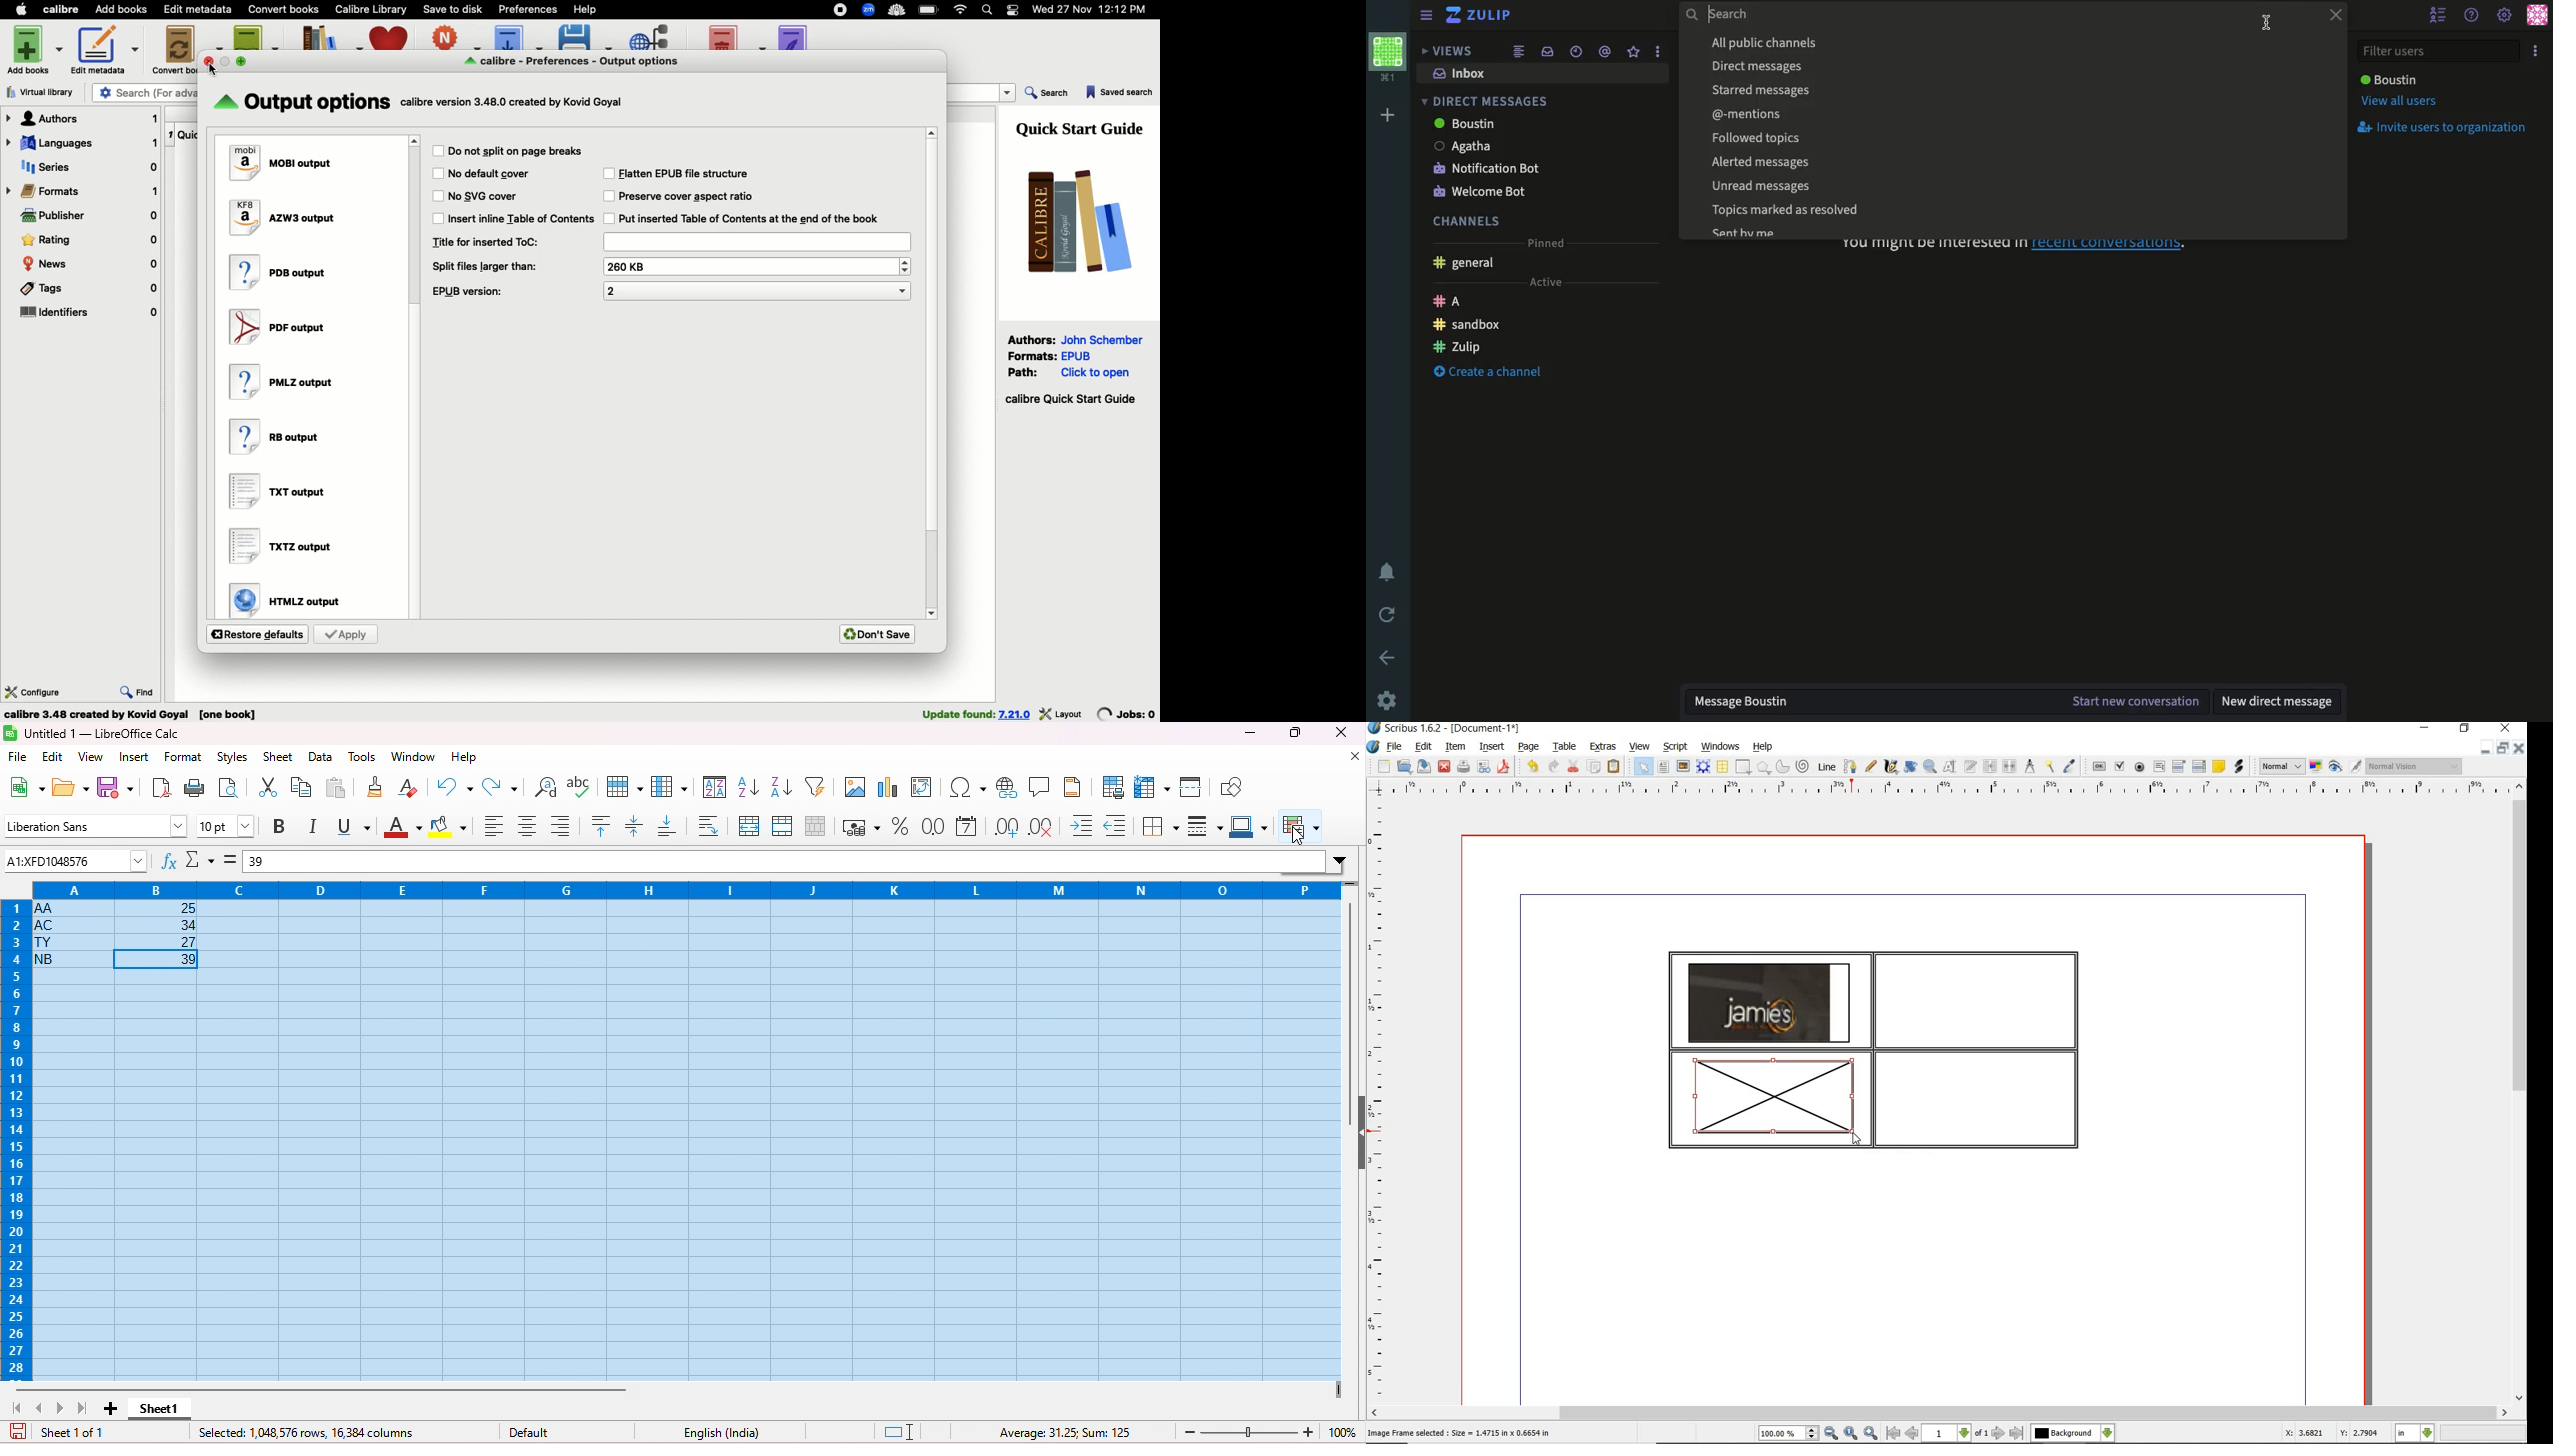  I want to click on Don't save, so click(878, 634).